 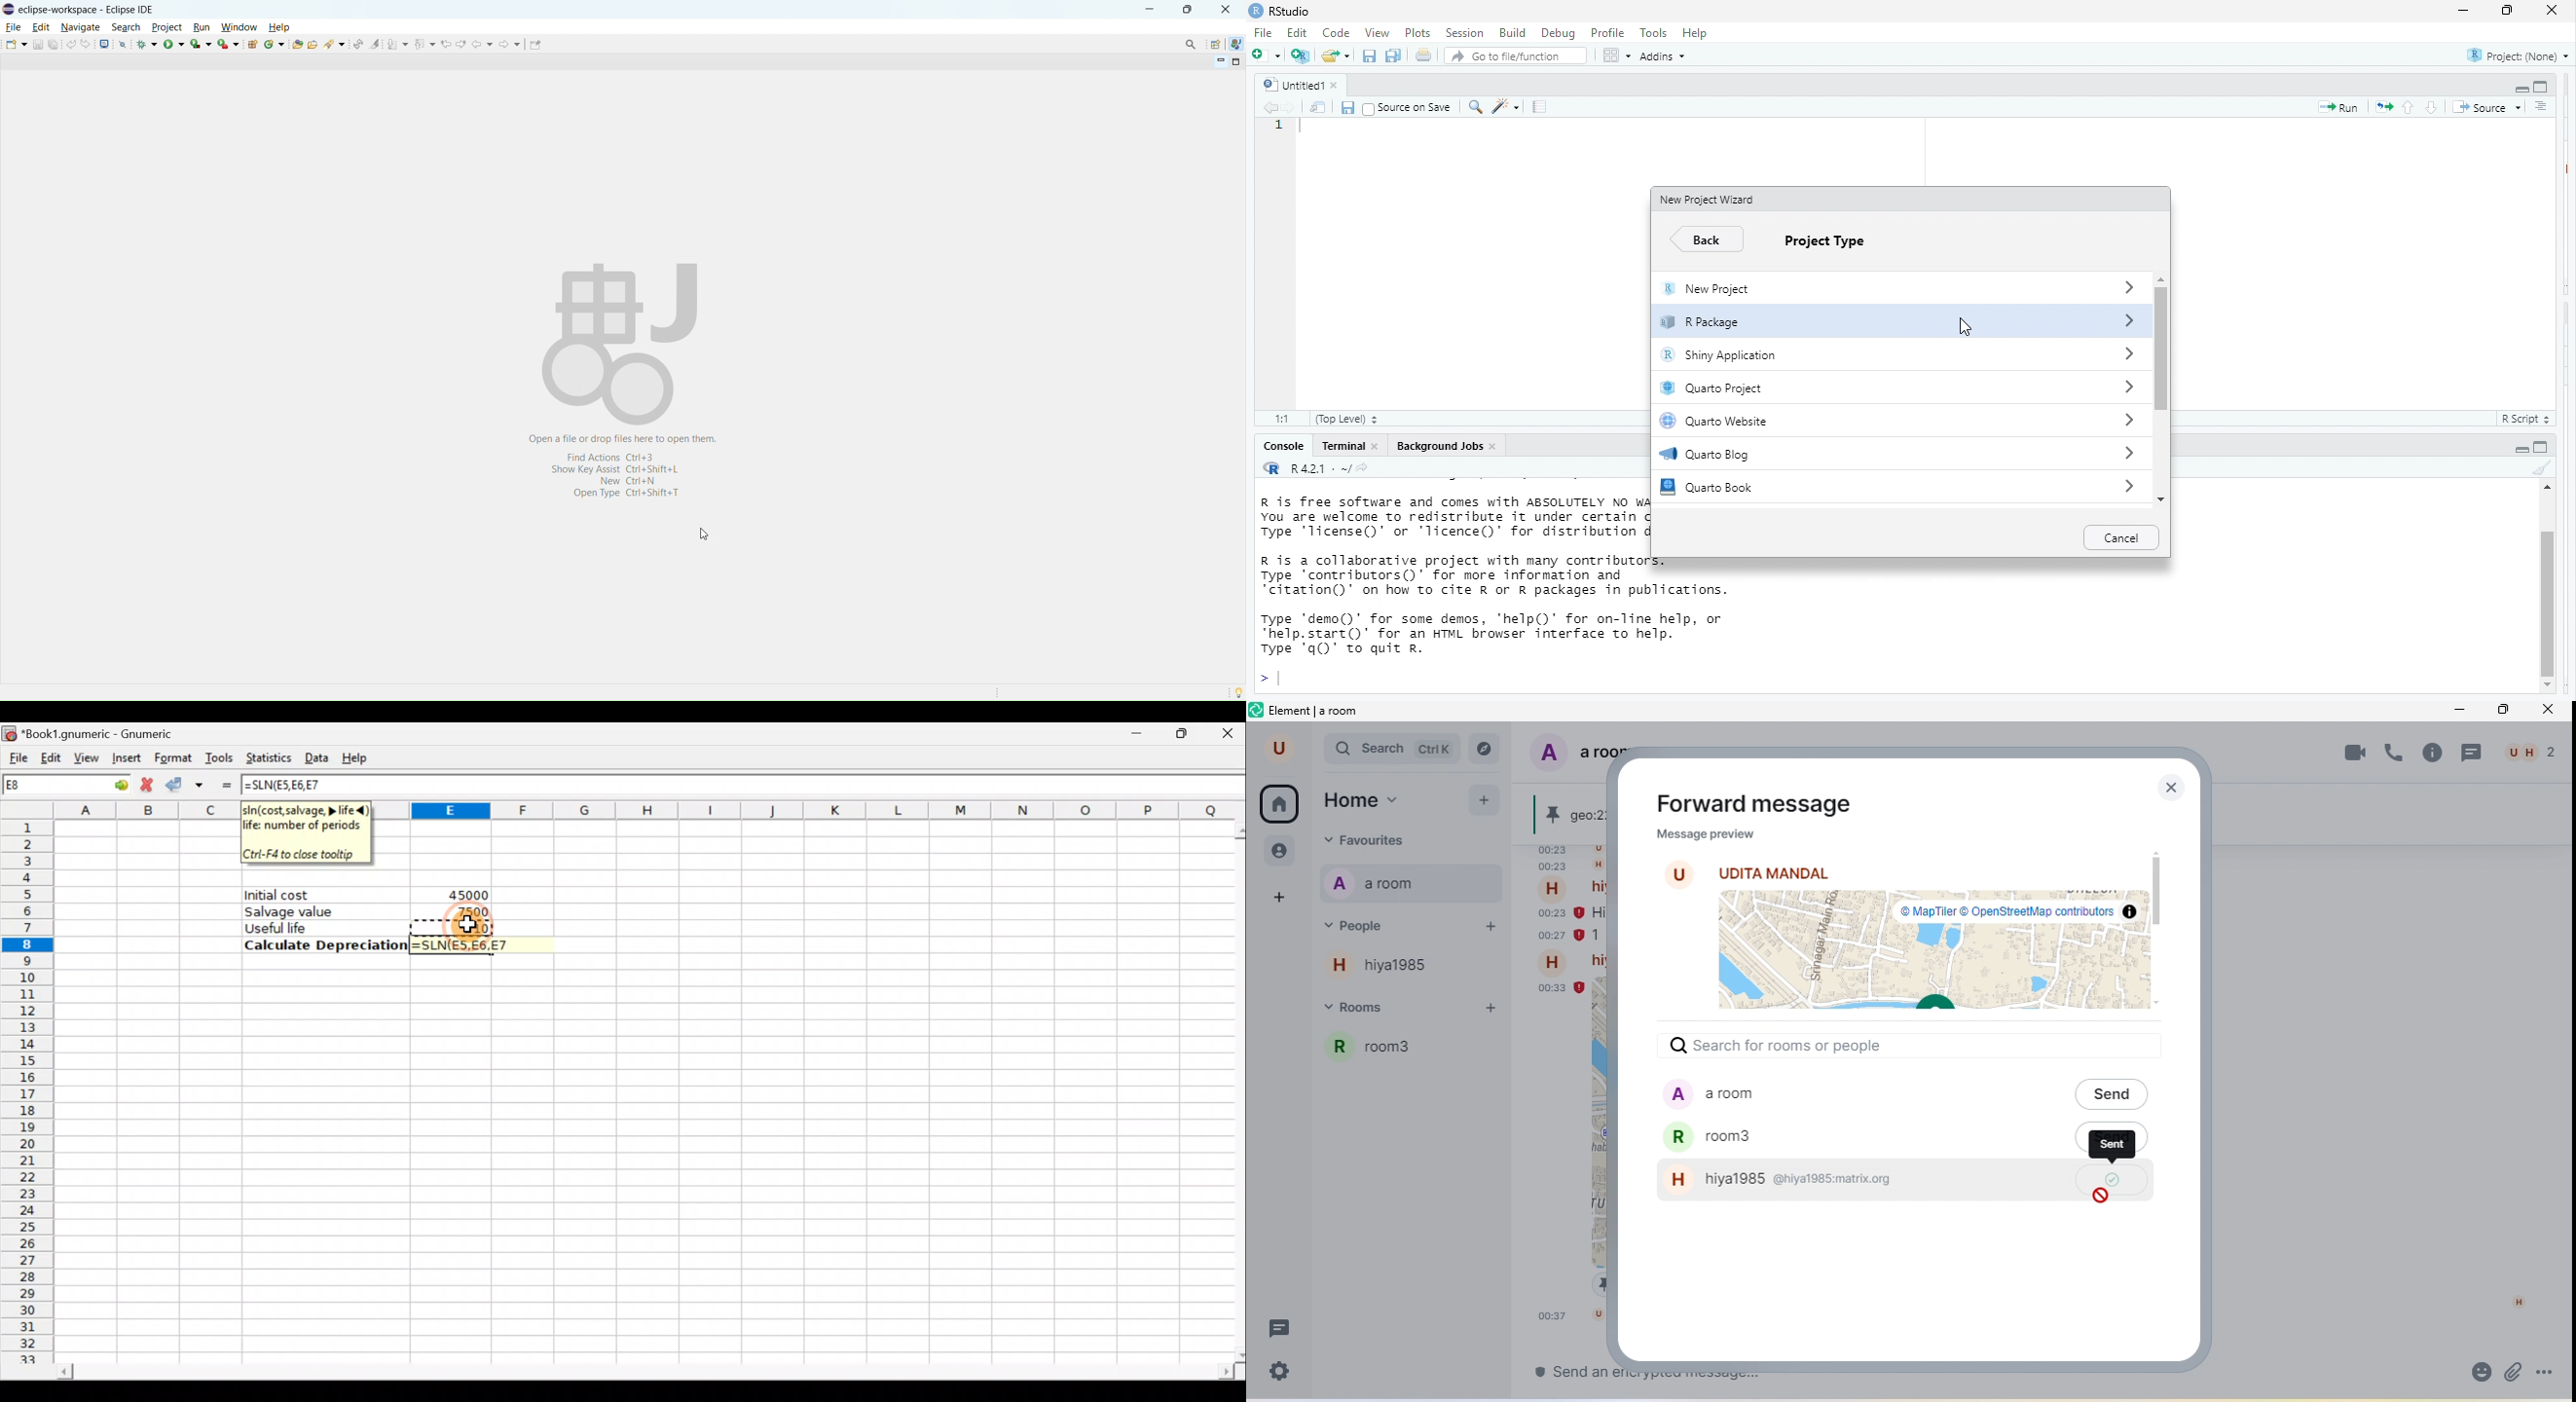 What do you see at coordinates (2430, 108) in the screenshot?
I see `go to next section/chunk` at bounding box center [2430, 108].